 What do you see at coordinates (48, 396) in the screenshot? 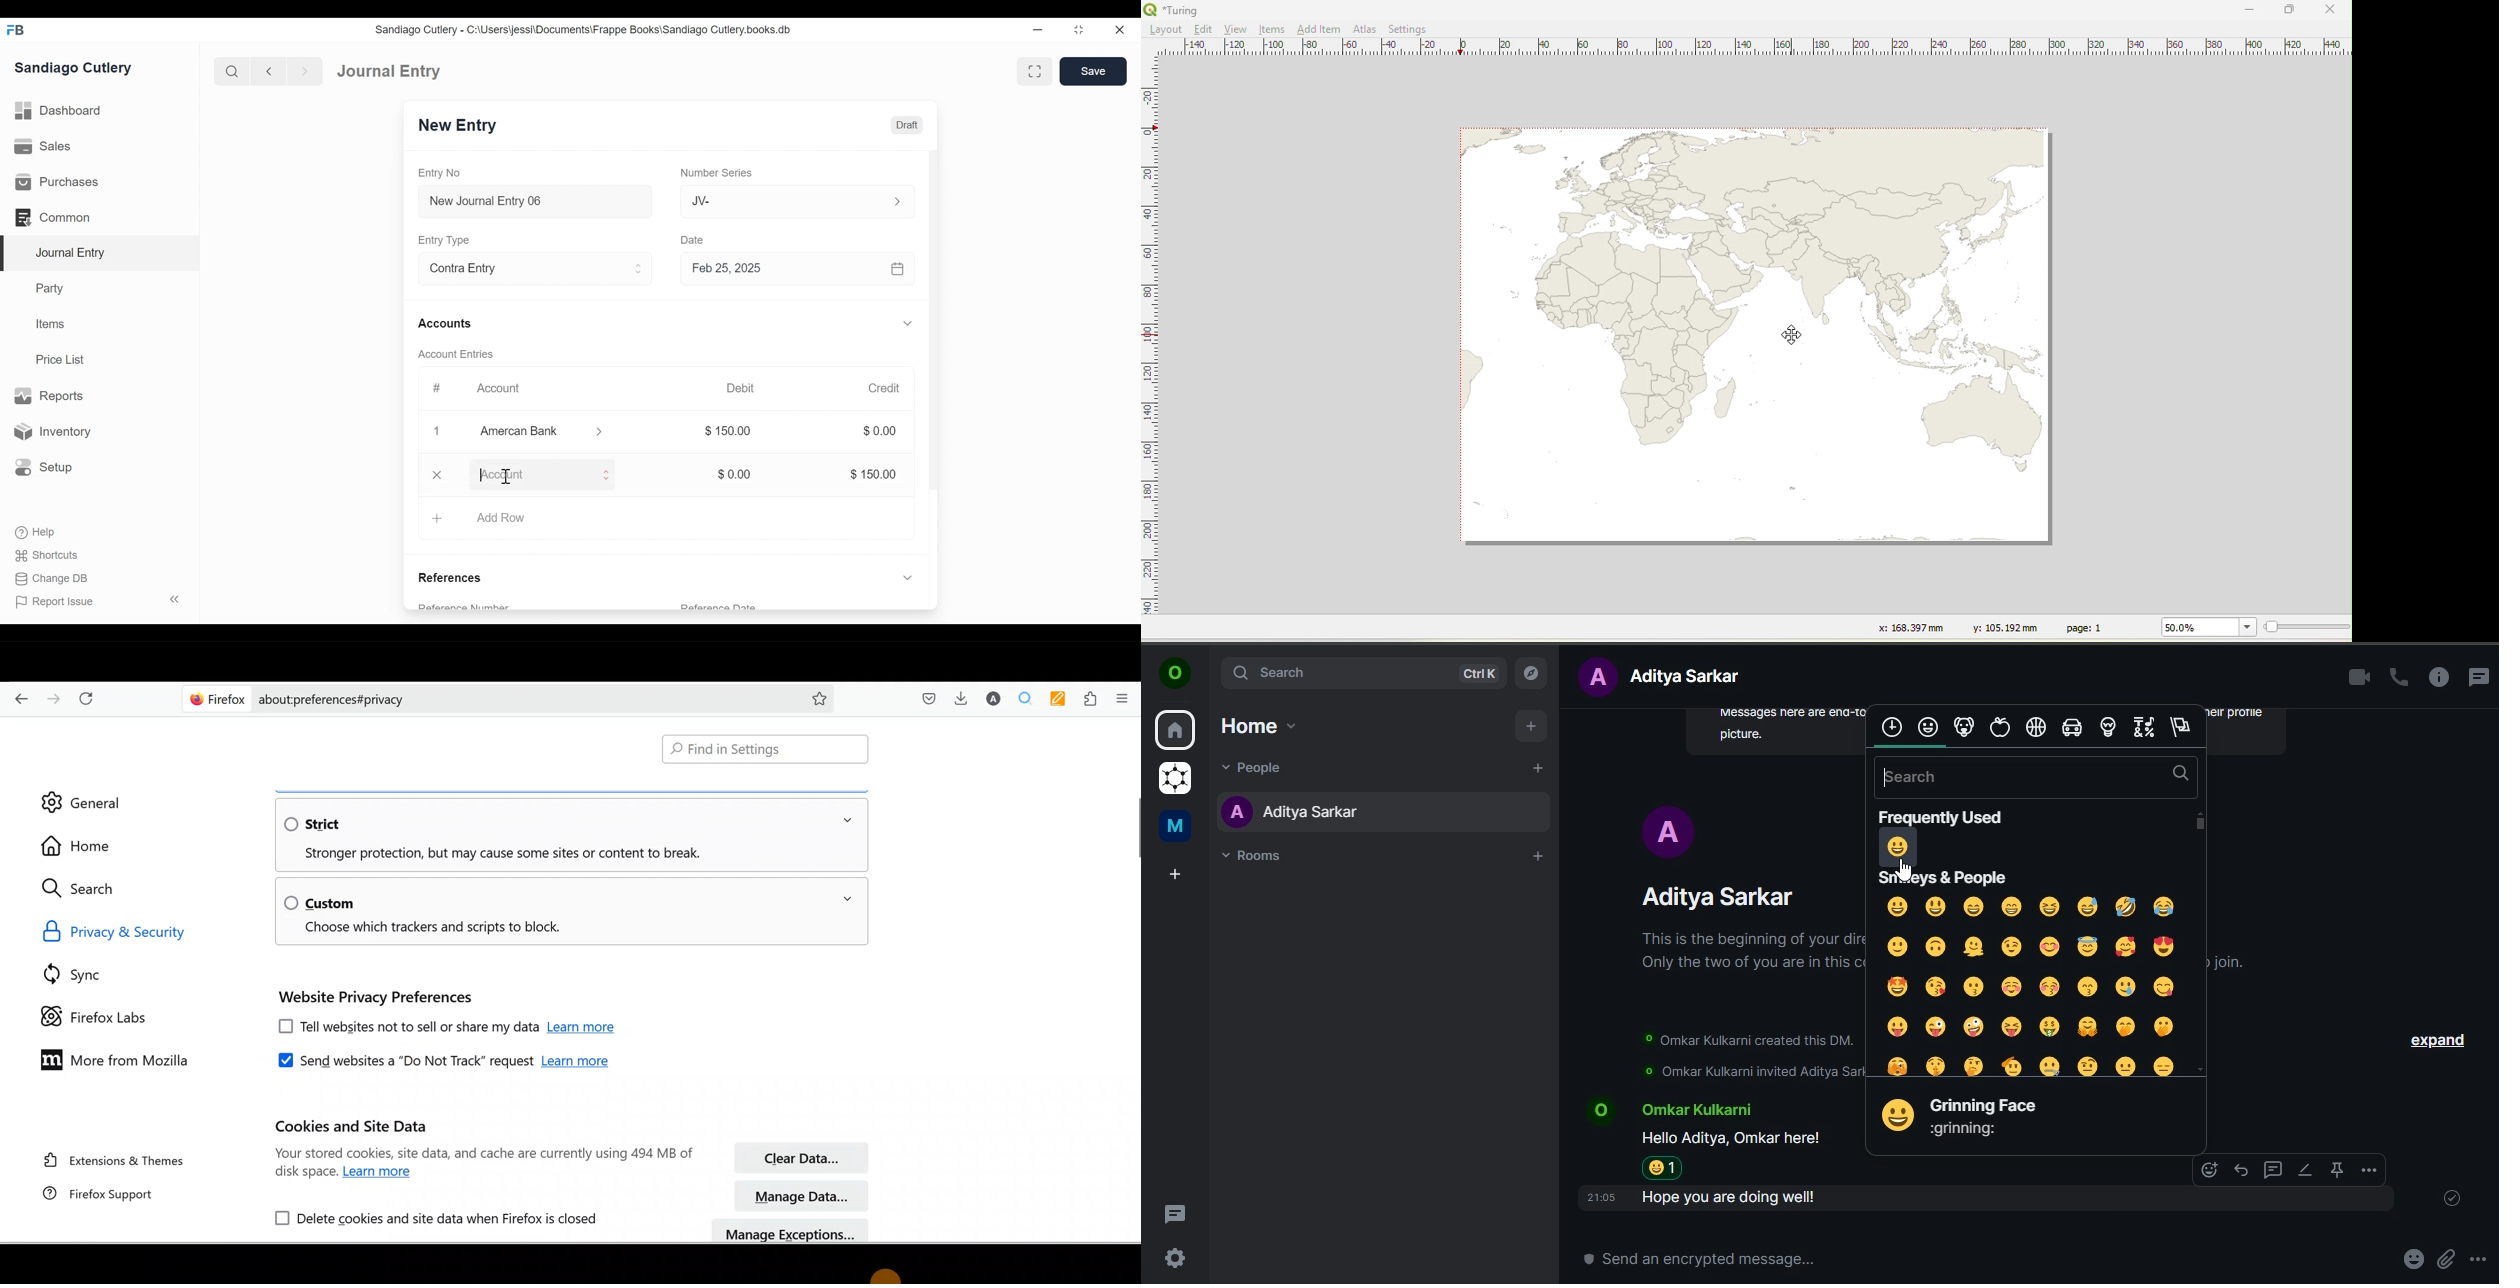
I see `Reports` at bounding box center [48, 396].